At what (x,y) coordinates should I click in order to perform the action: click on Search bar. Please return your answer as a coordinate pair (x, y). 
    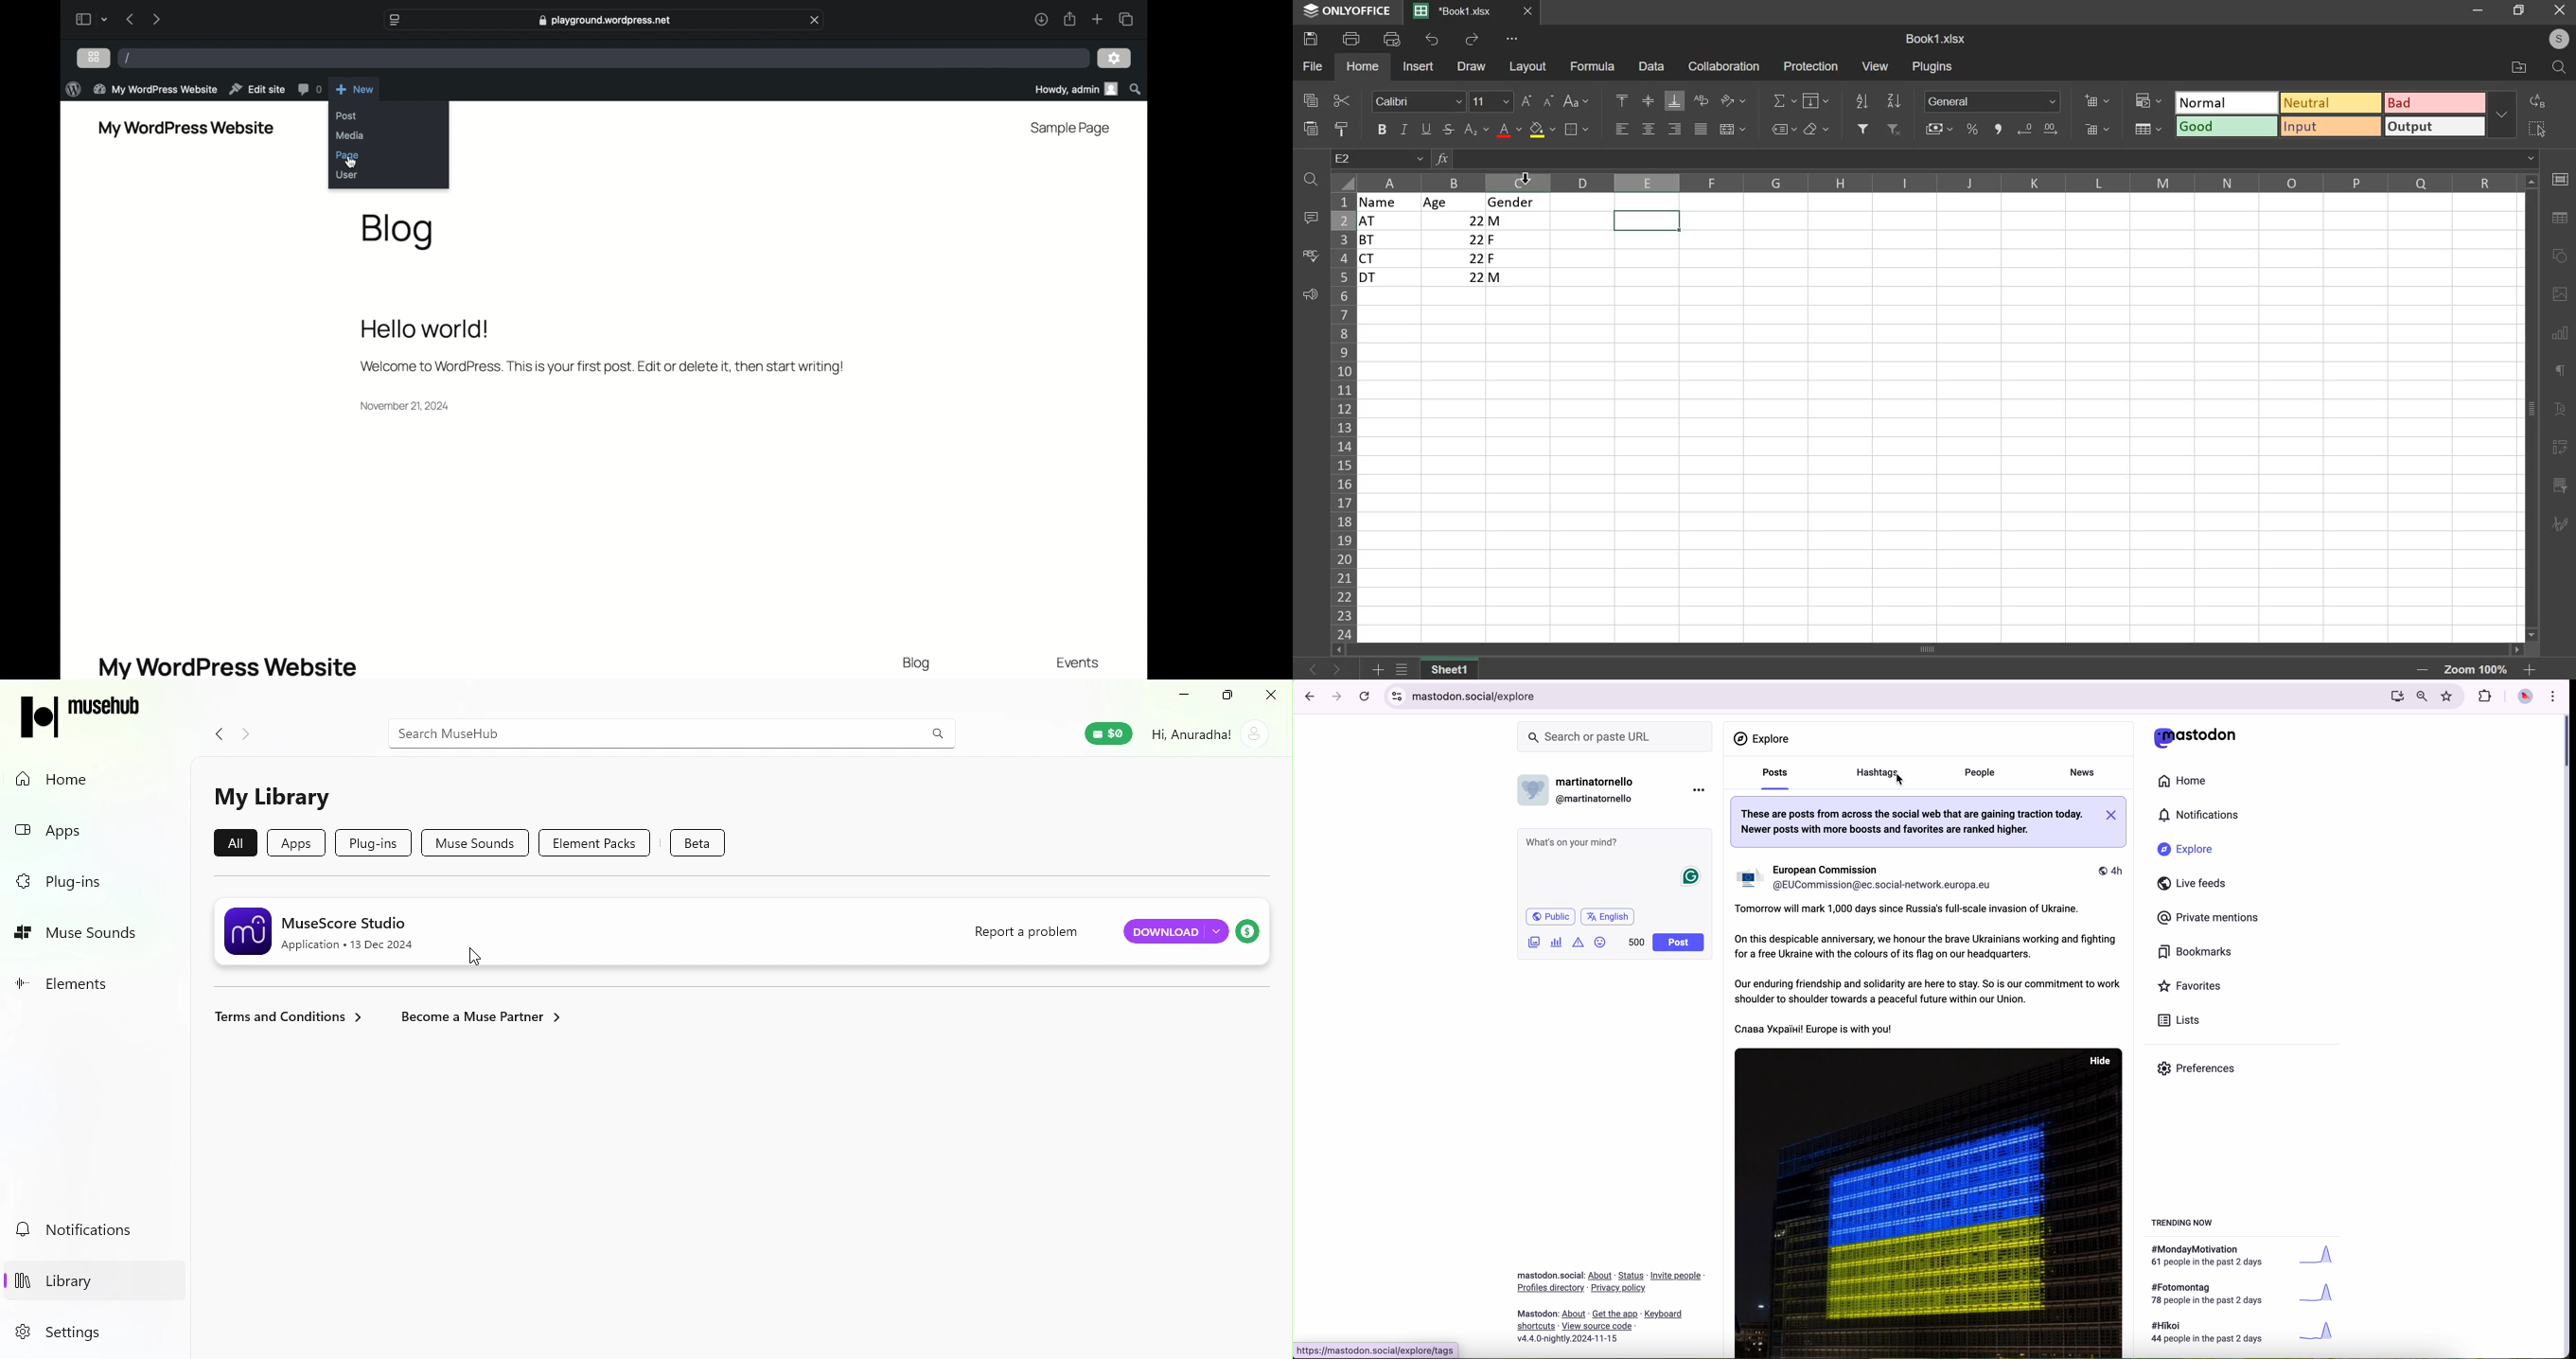
    Looking at the image, I should click on (672, 732).